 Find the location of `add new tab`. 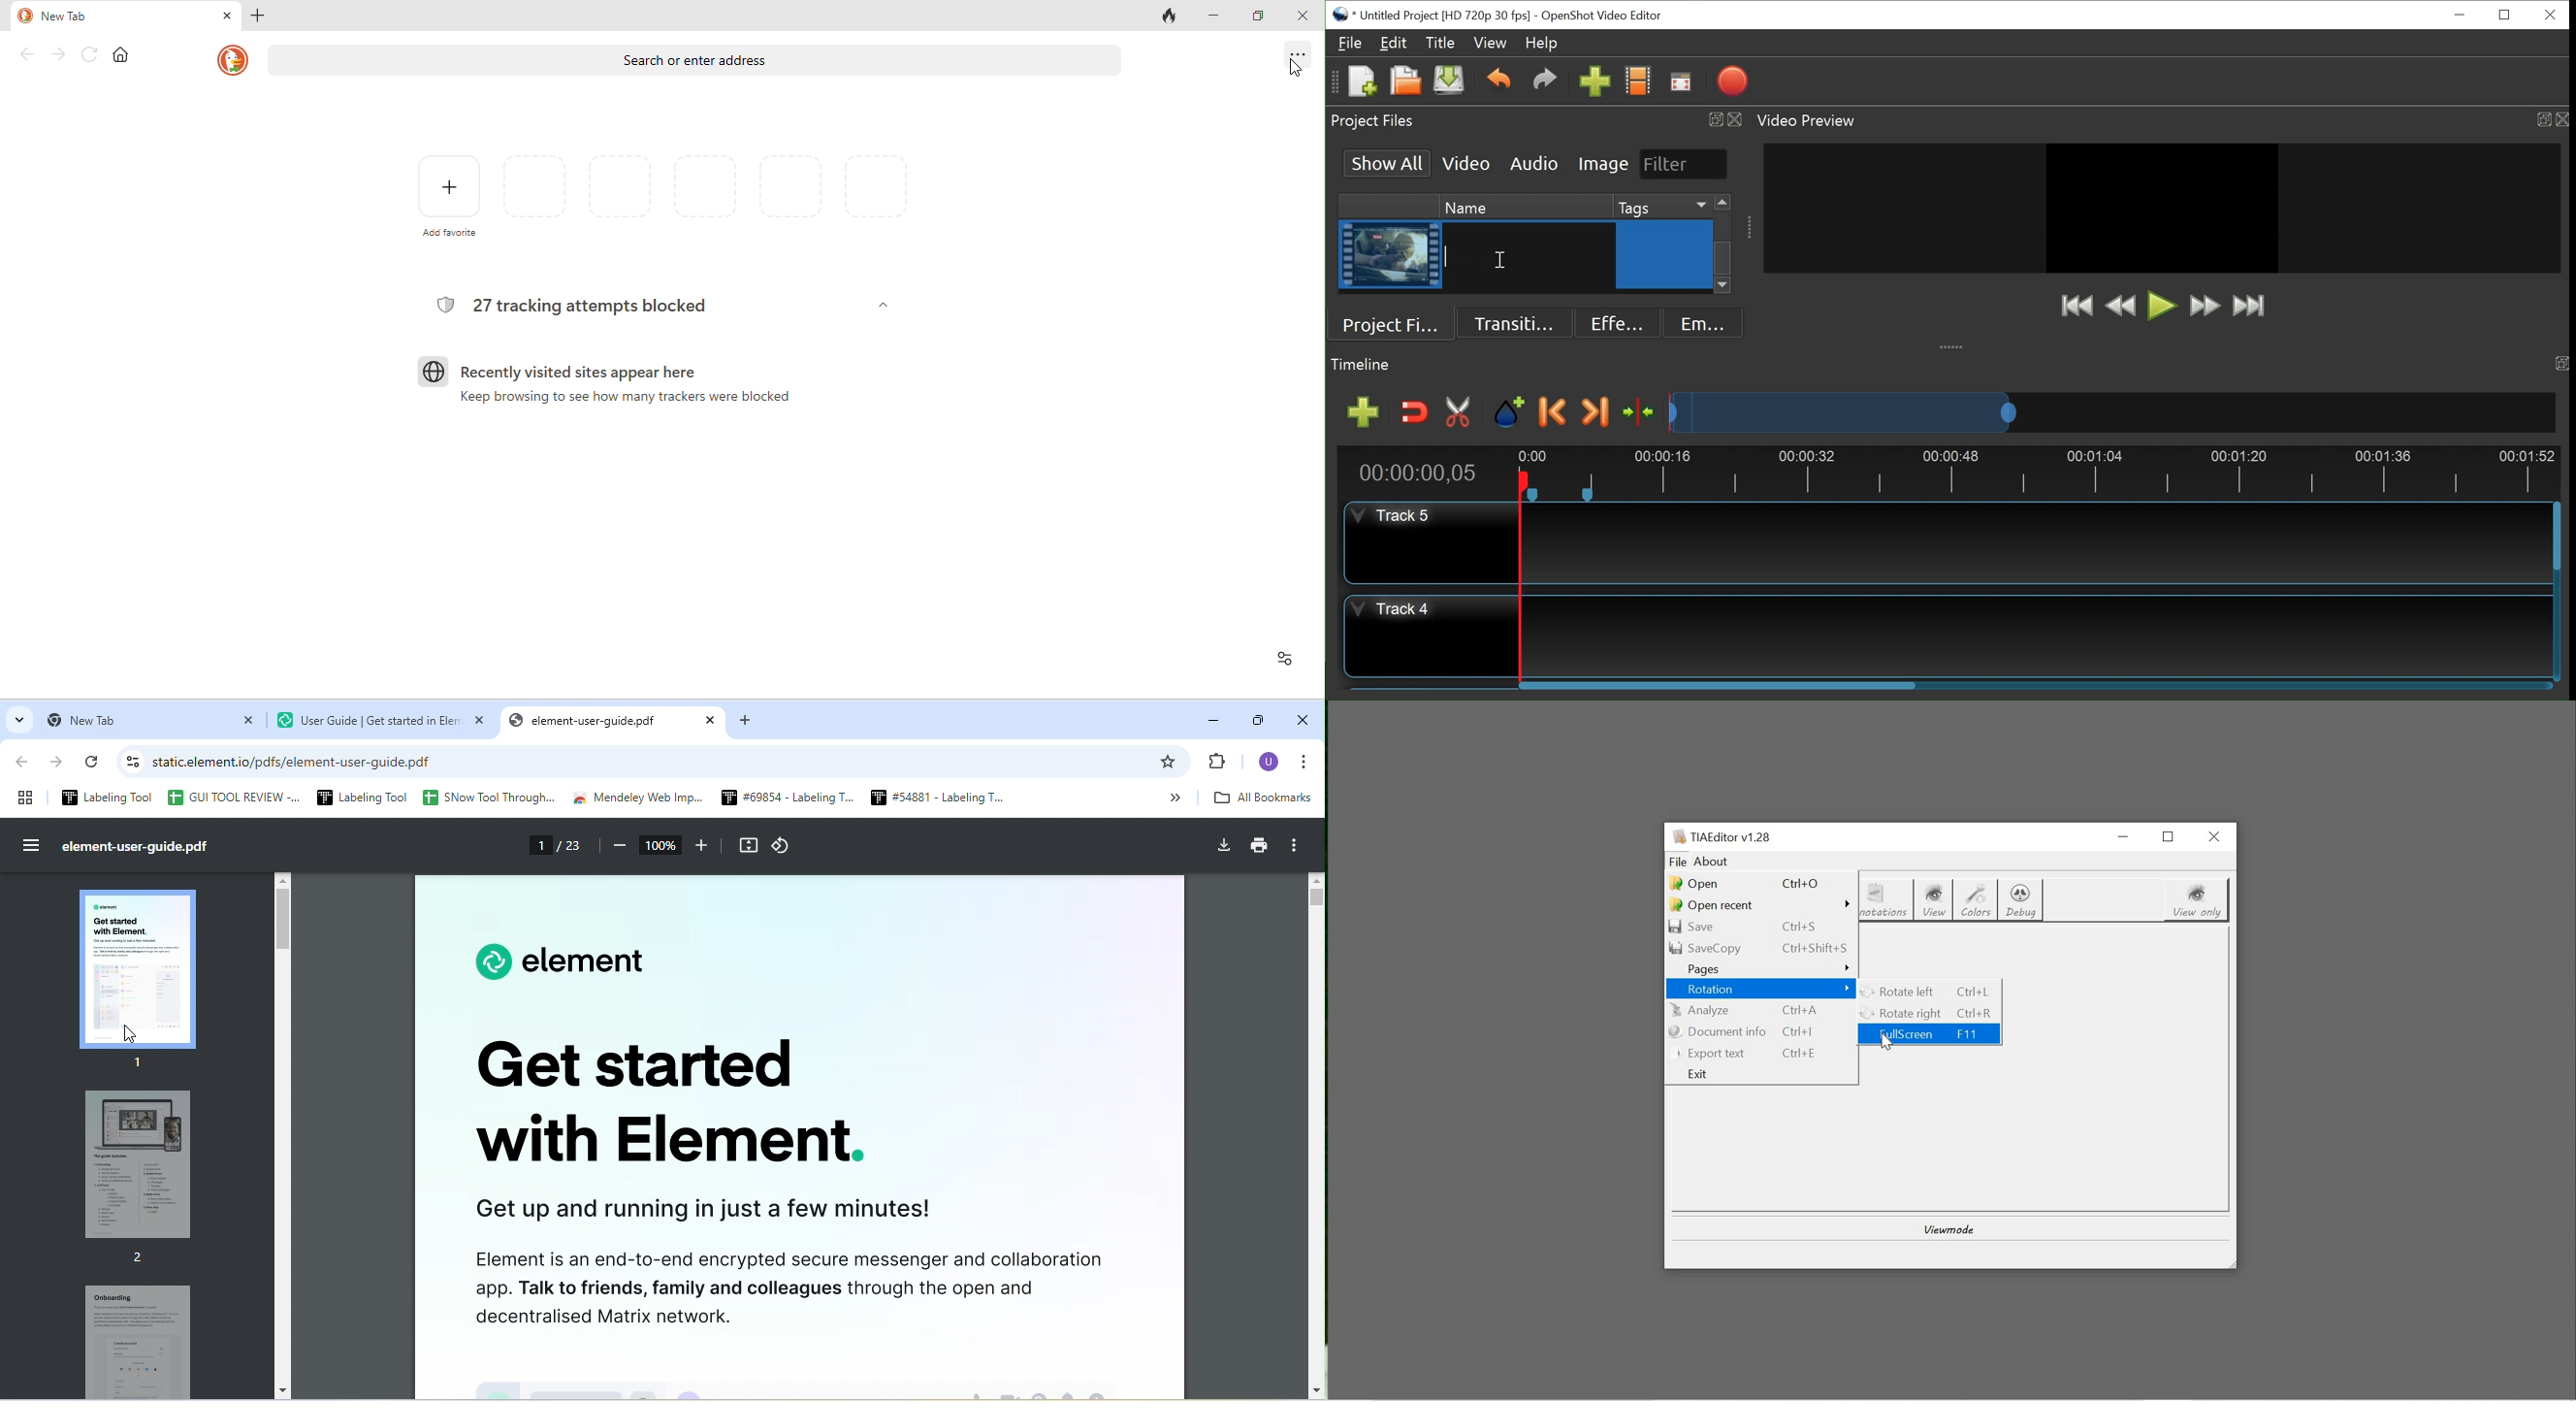

add new tab is located at coordinates (750, 722).